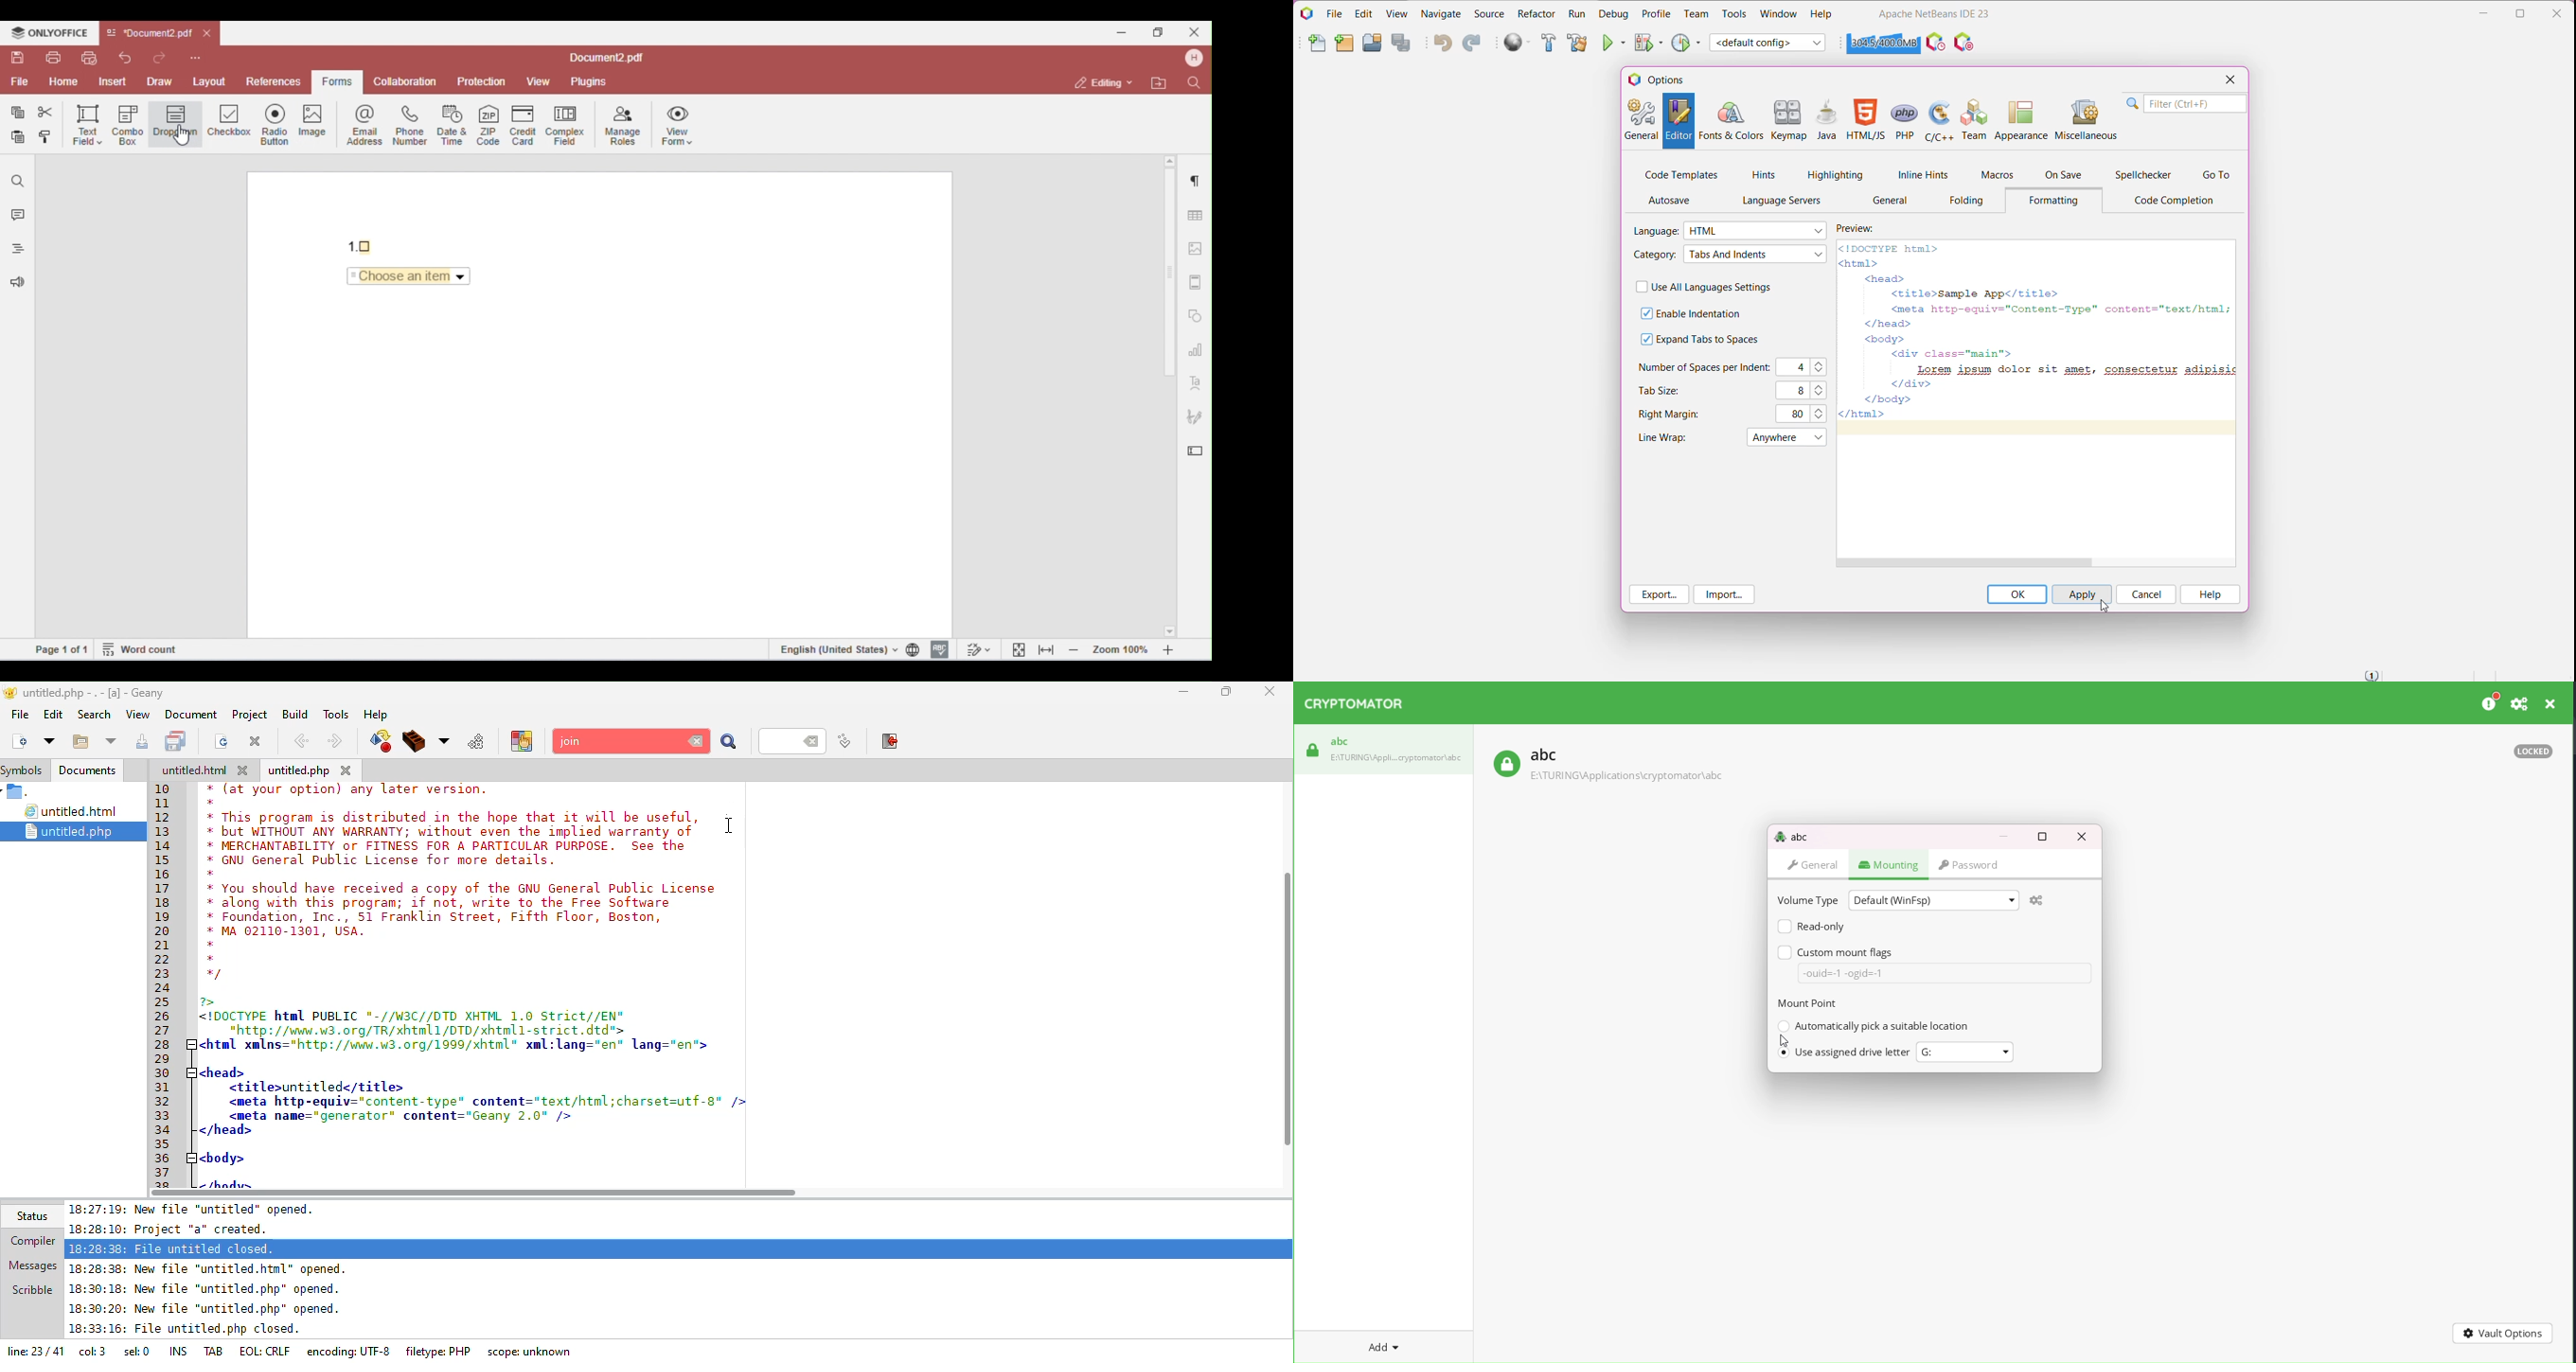 This screenshot has height=1372, width=2576. Describe the element at coordinates (2229, 81) in the screenshot. I see `Close` at that location.